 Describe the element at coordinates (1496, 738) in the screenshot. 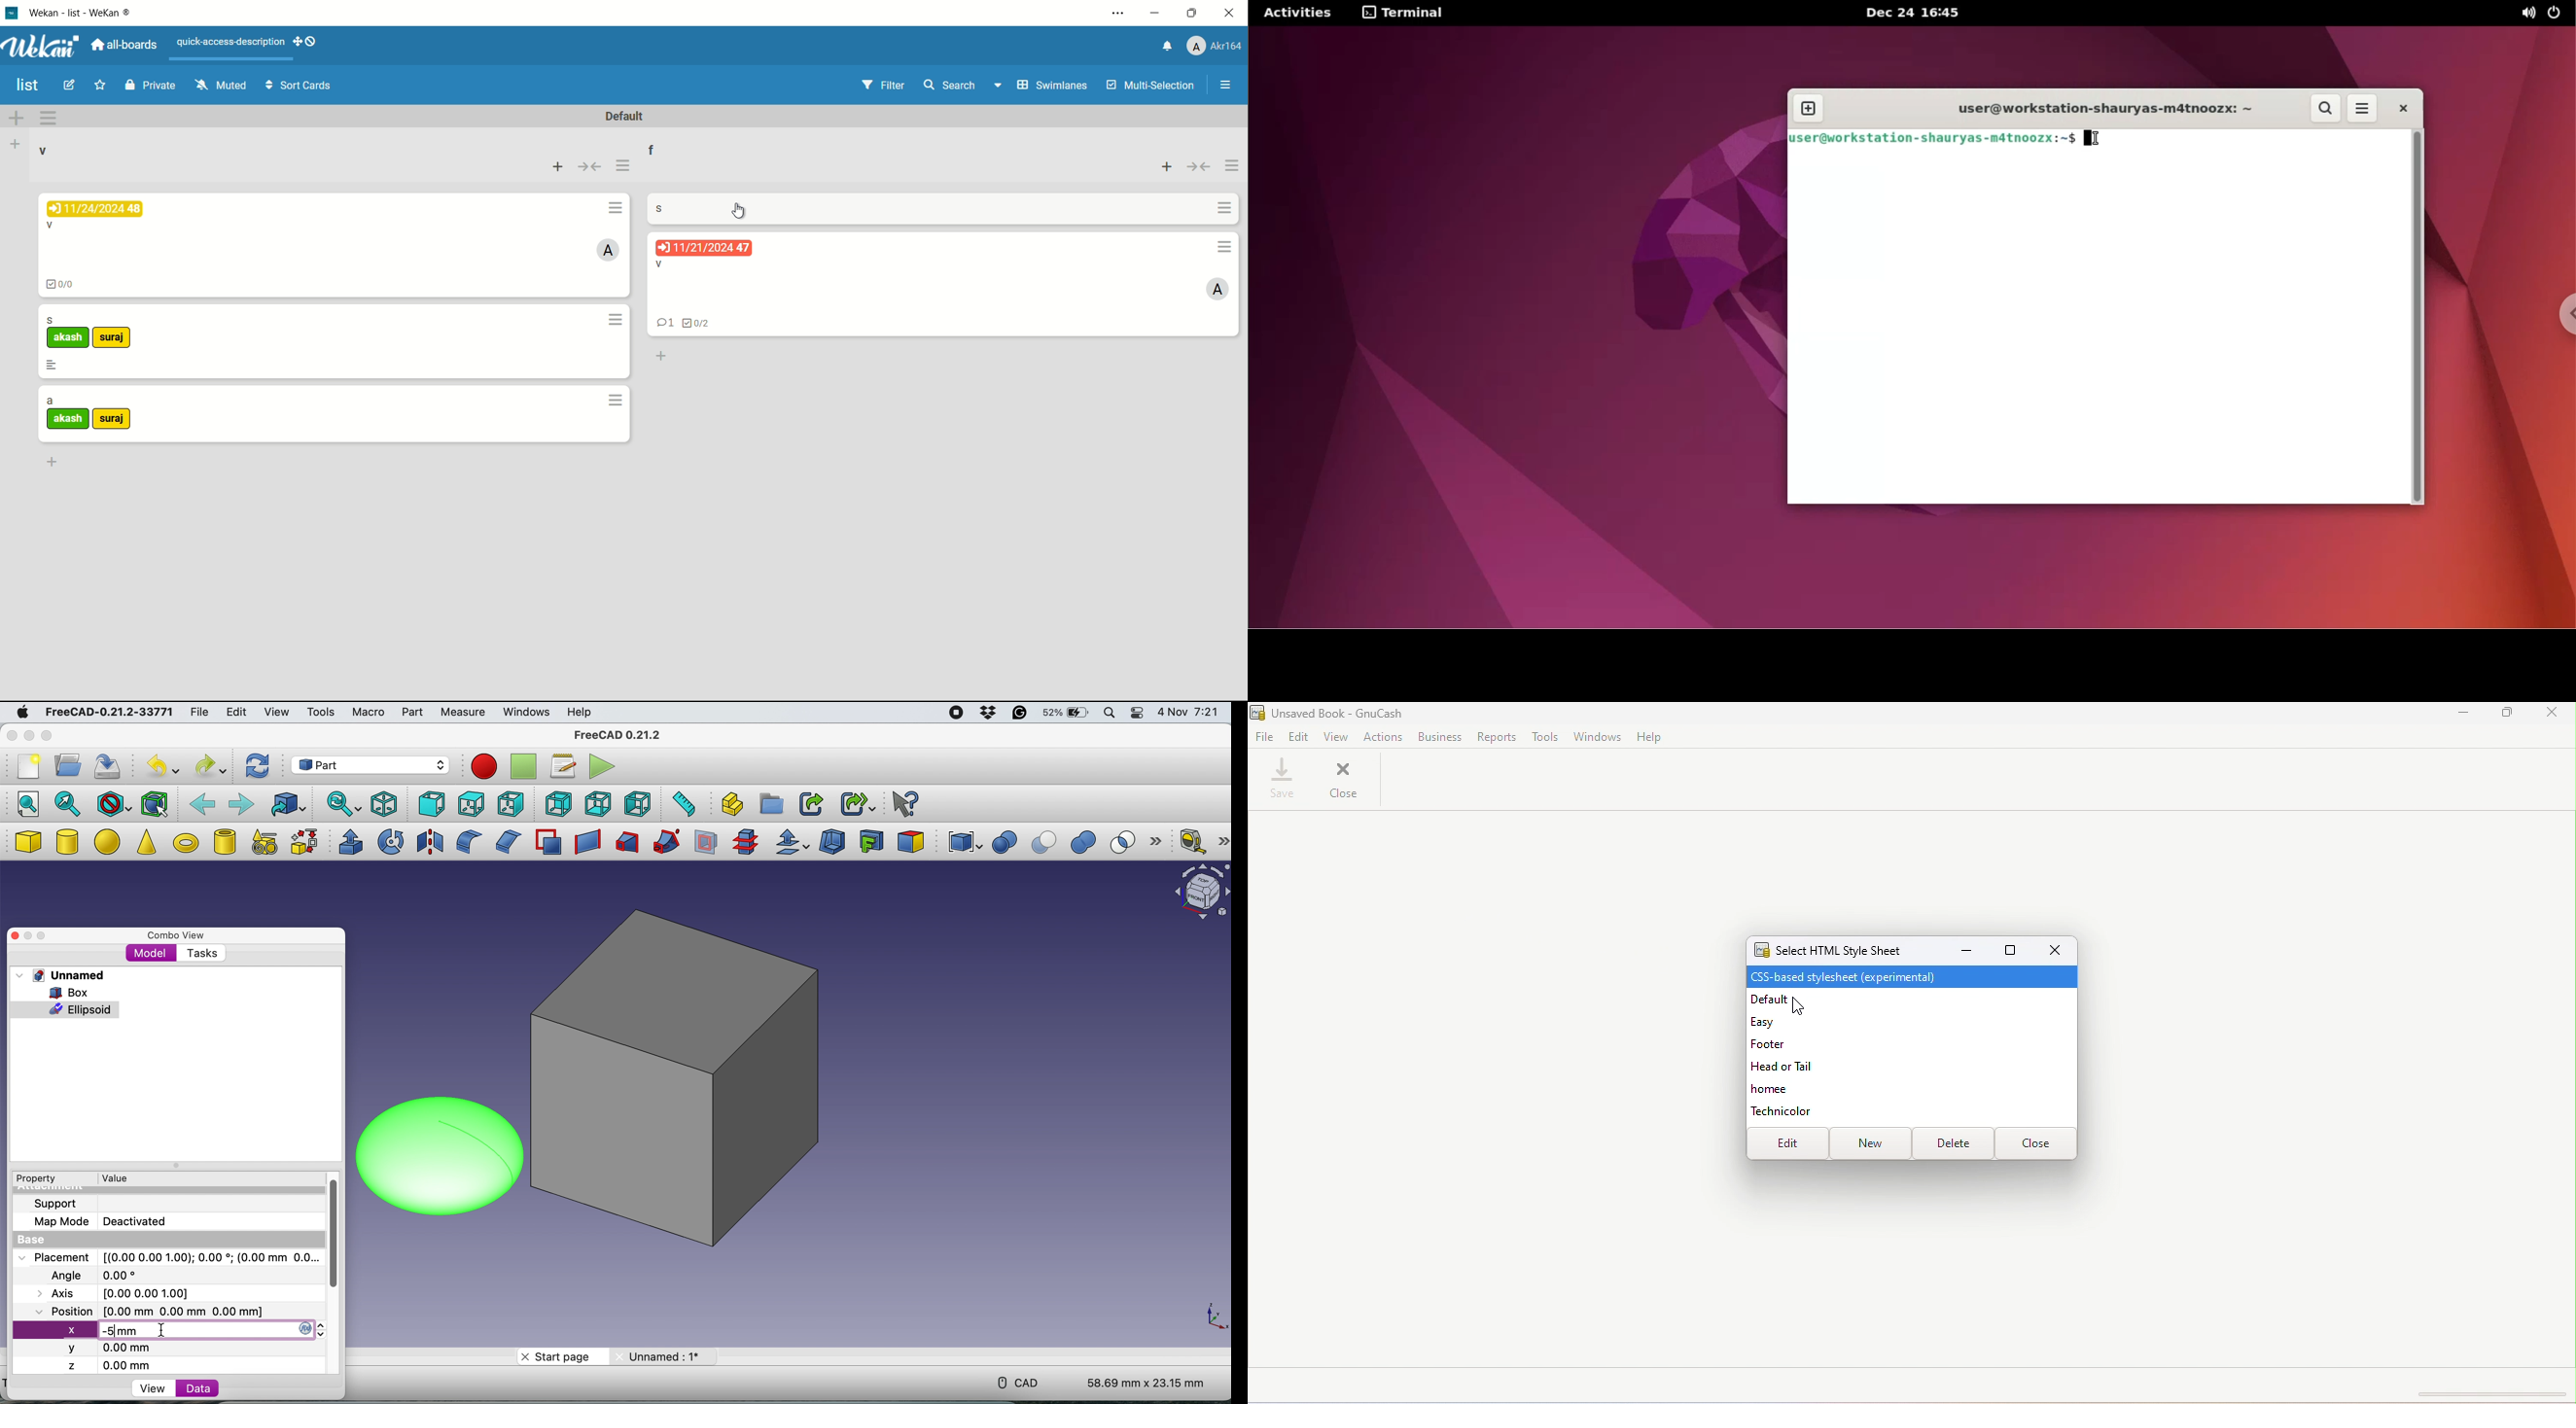

I see `Reports` at that location.